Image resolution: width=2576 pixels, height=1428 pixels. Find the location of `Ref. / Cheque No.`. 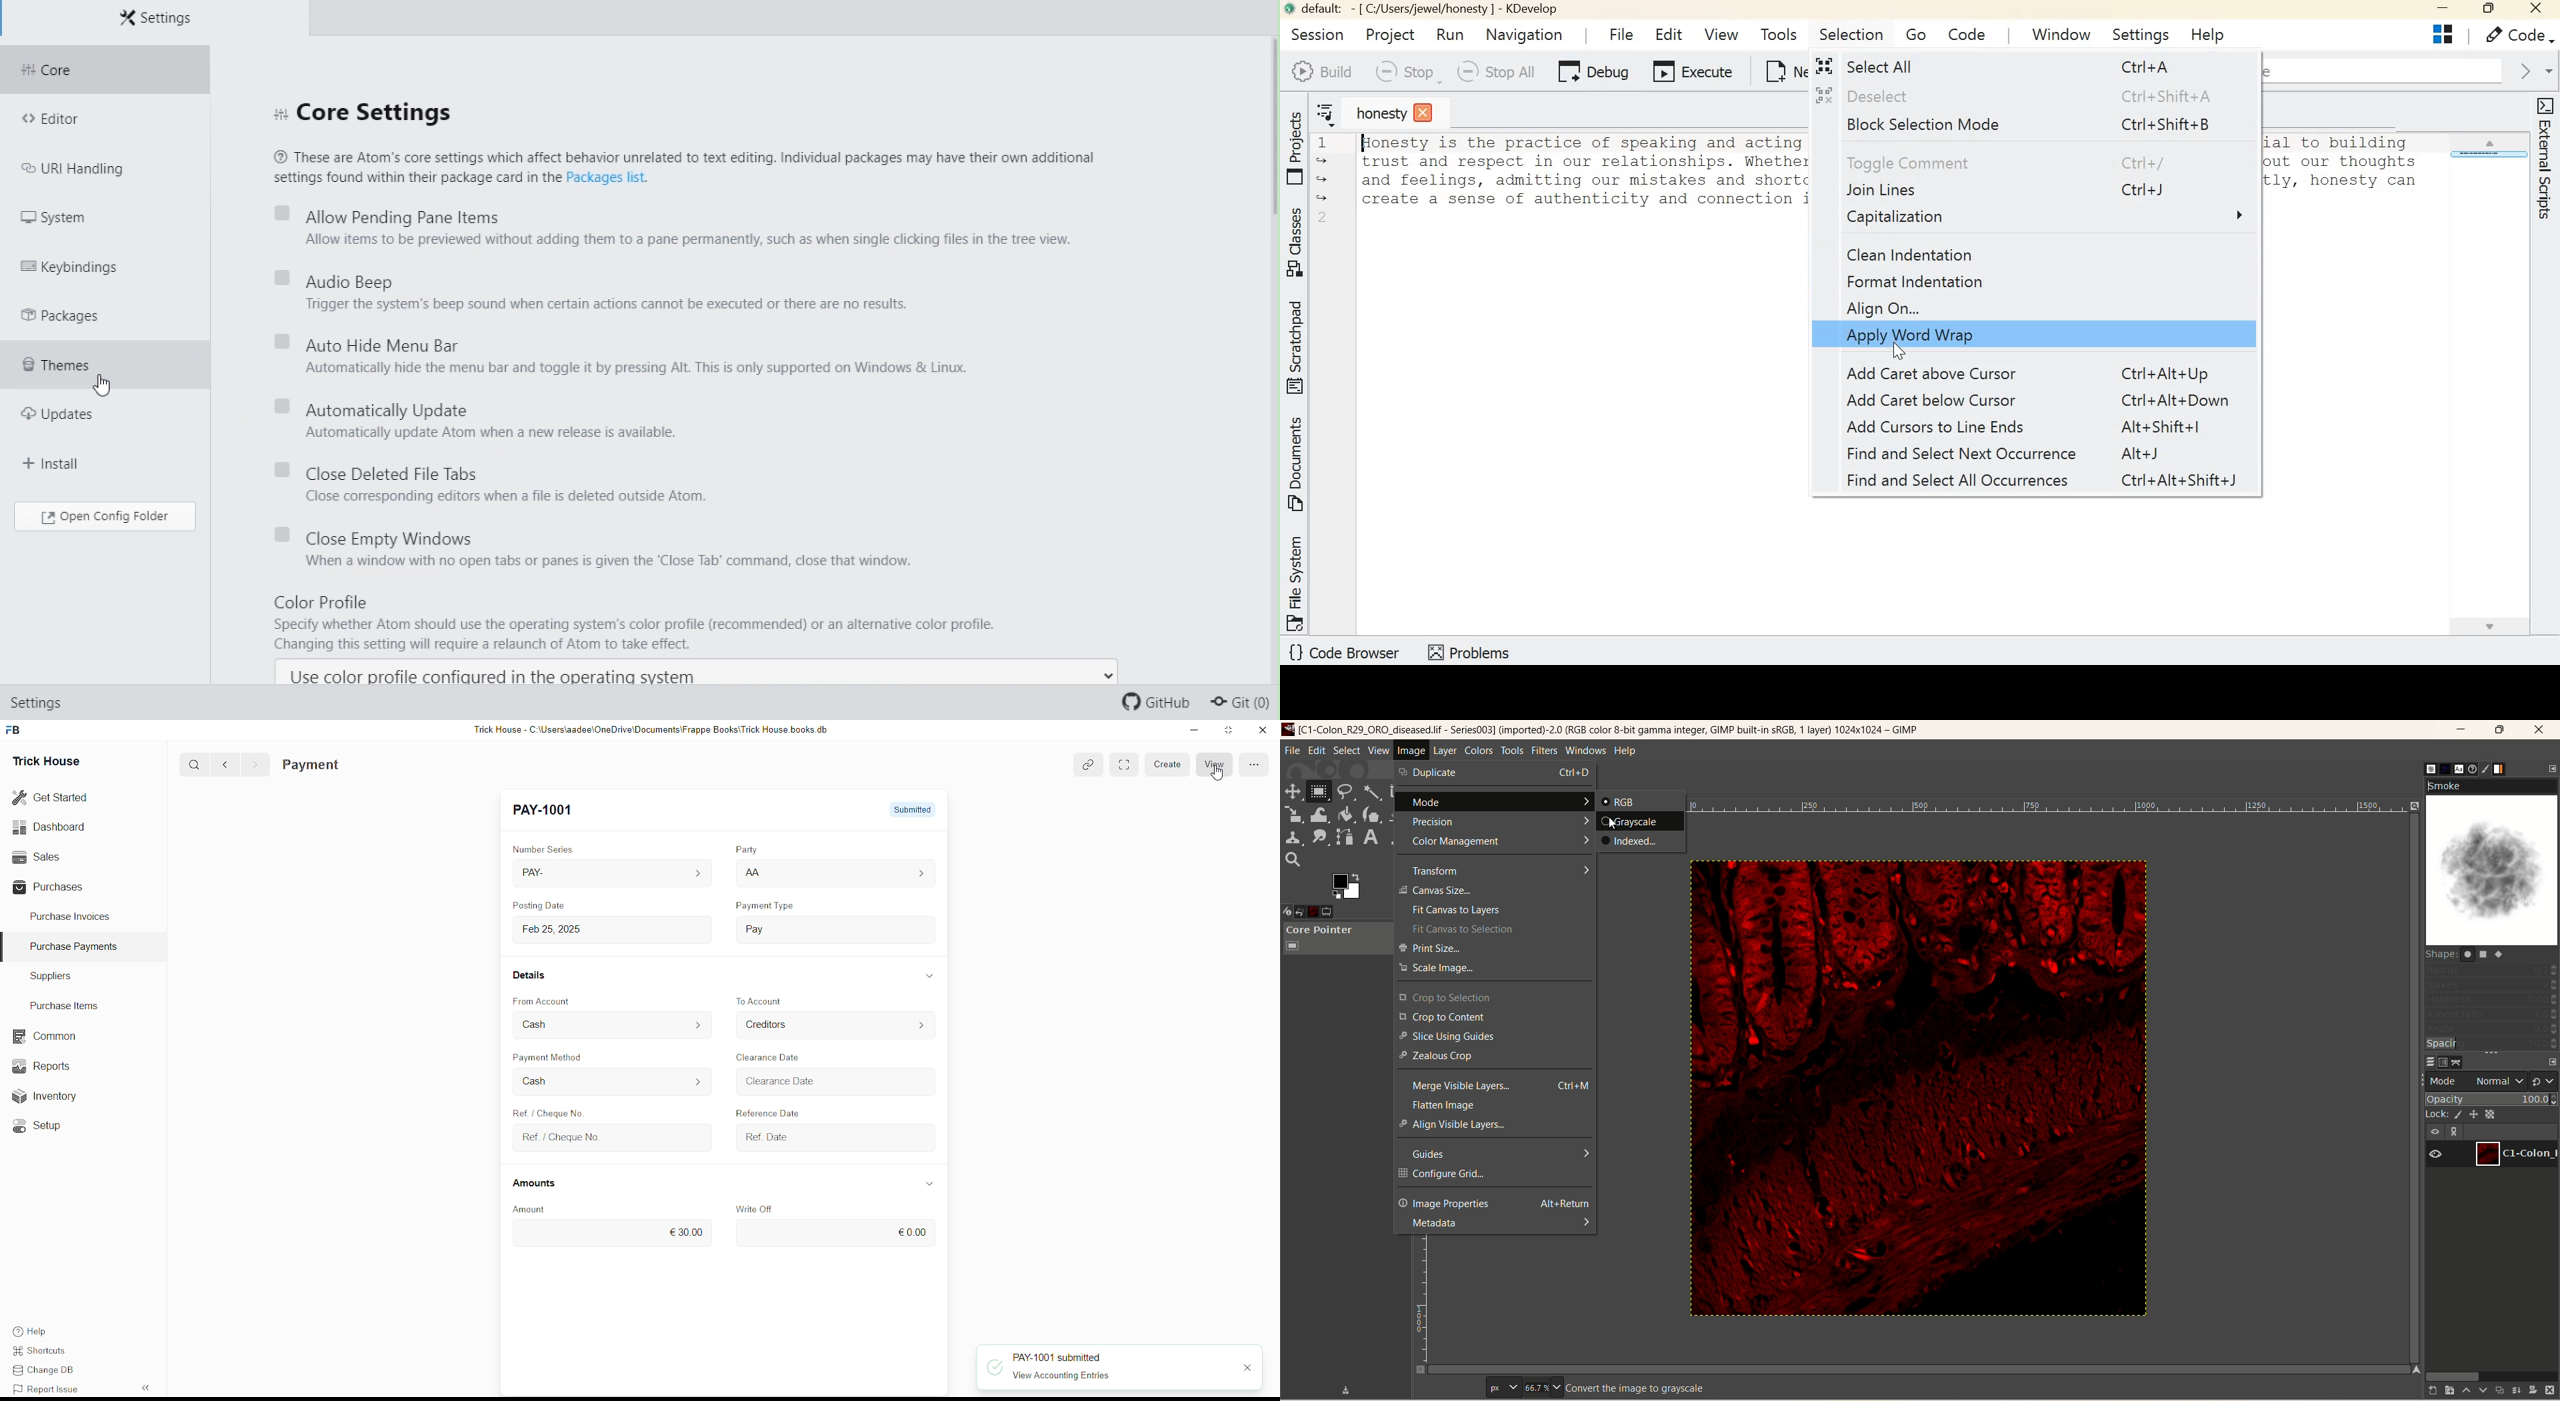

Ref. / Cheque No. is located at coordinates (545, 1111).